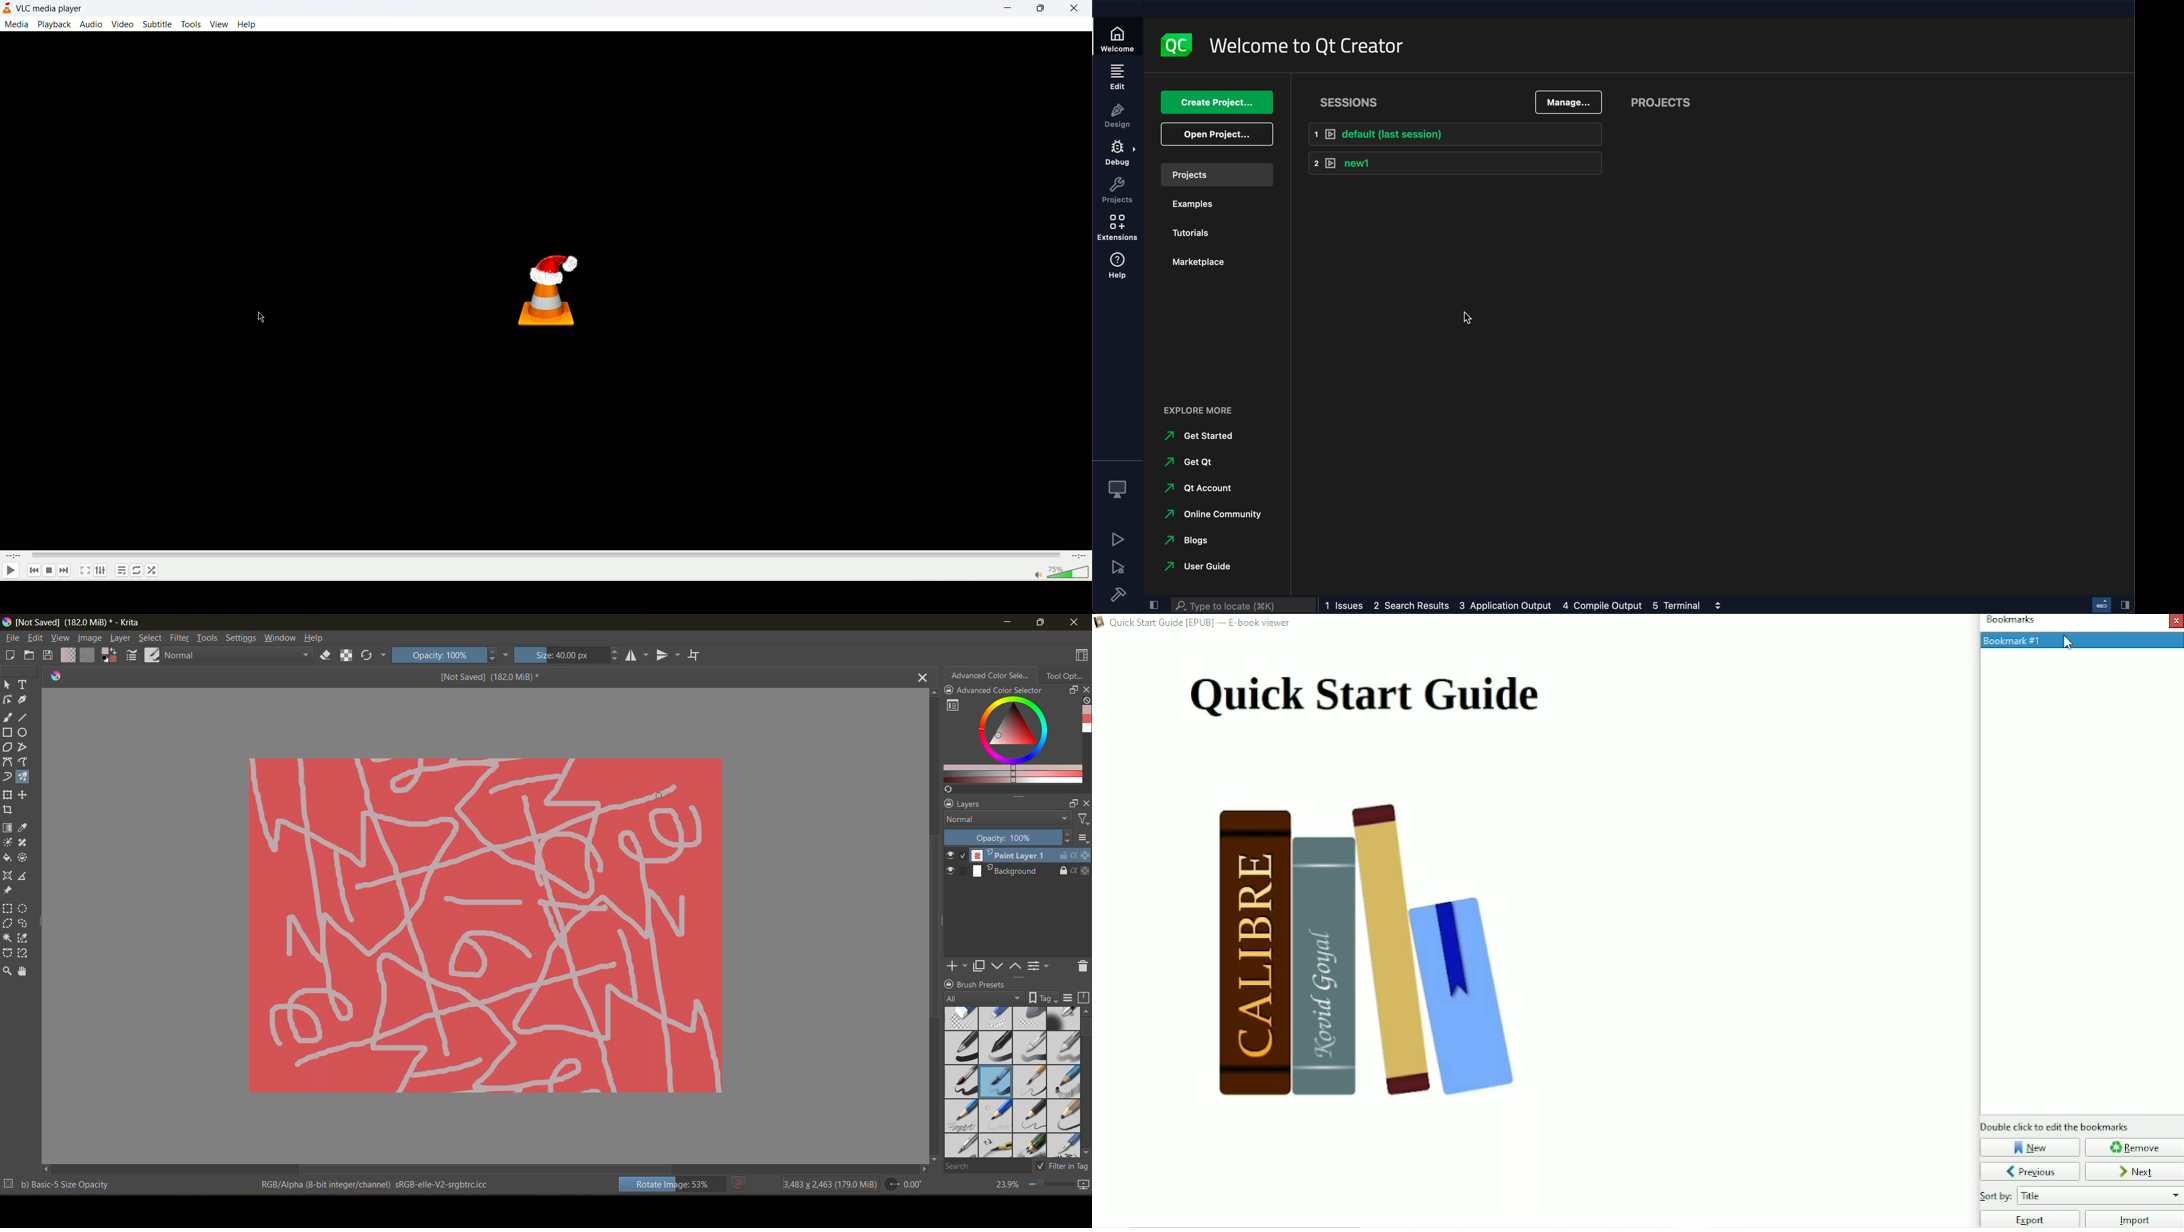 The height and width of the screenshot is (1232, 2184). I want to click on options, so click(1083, 840).